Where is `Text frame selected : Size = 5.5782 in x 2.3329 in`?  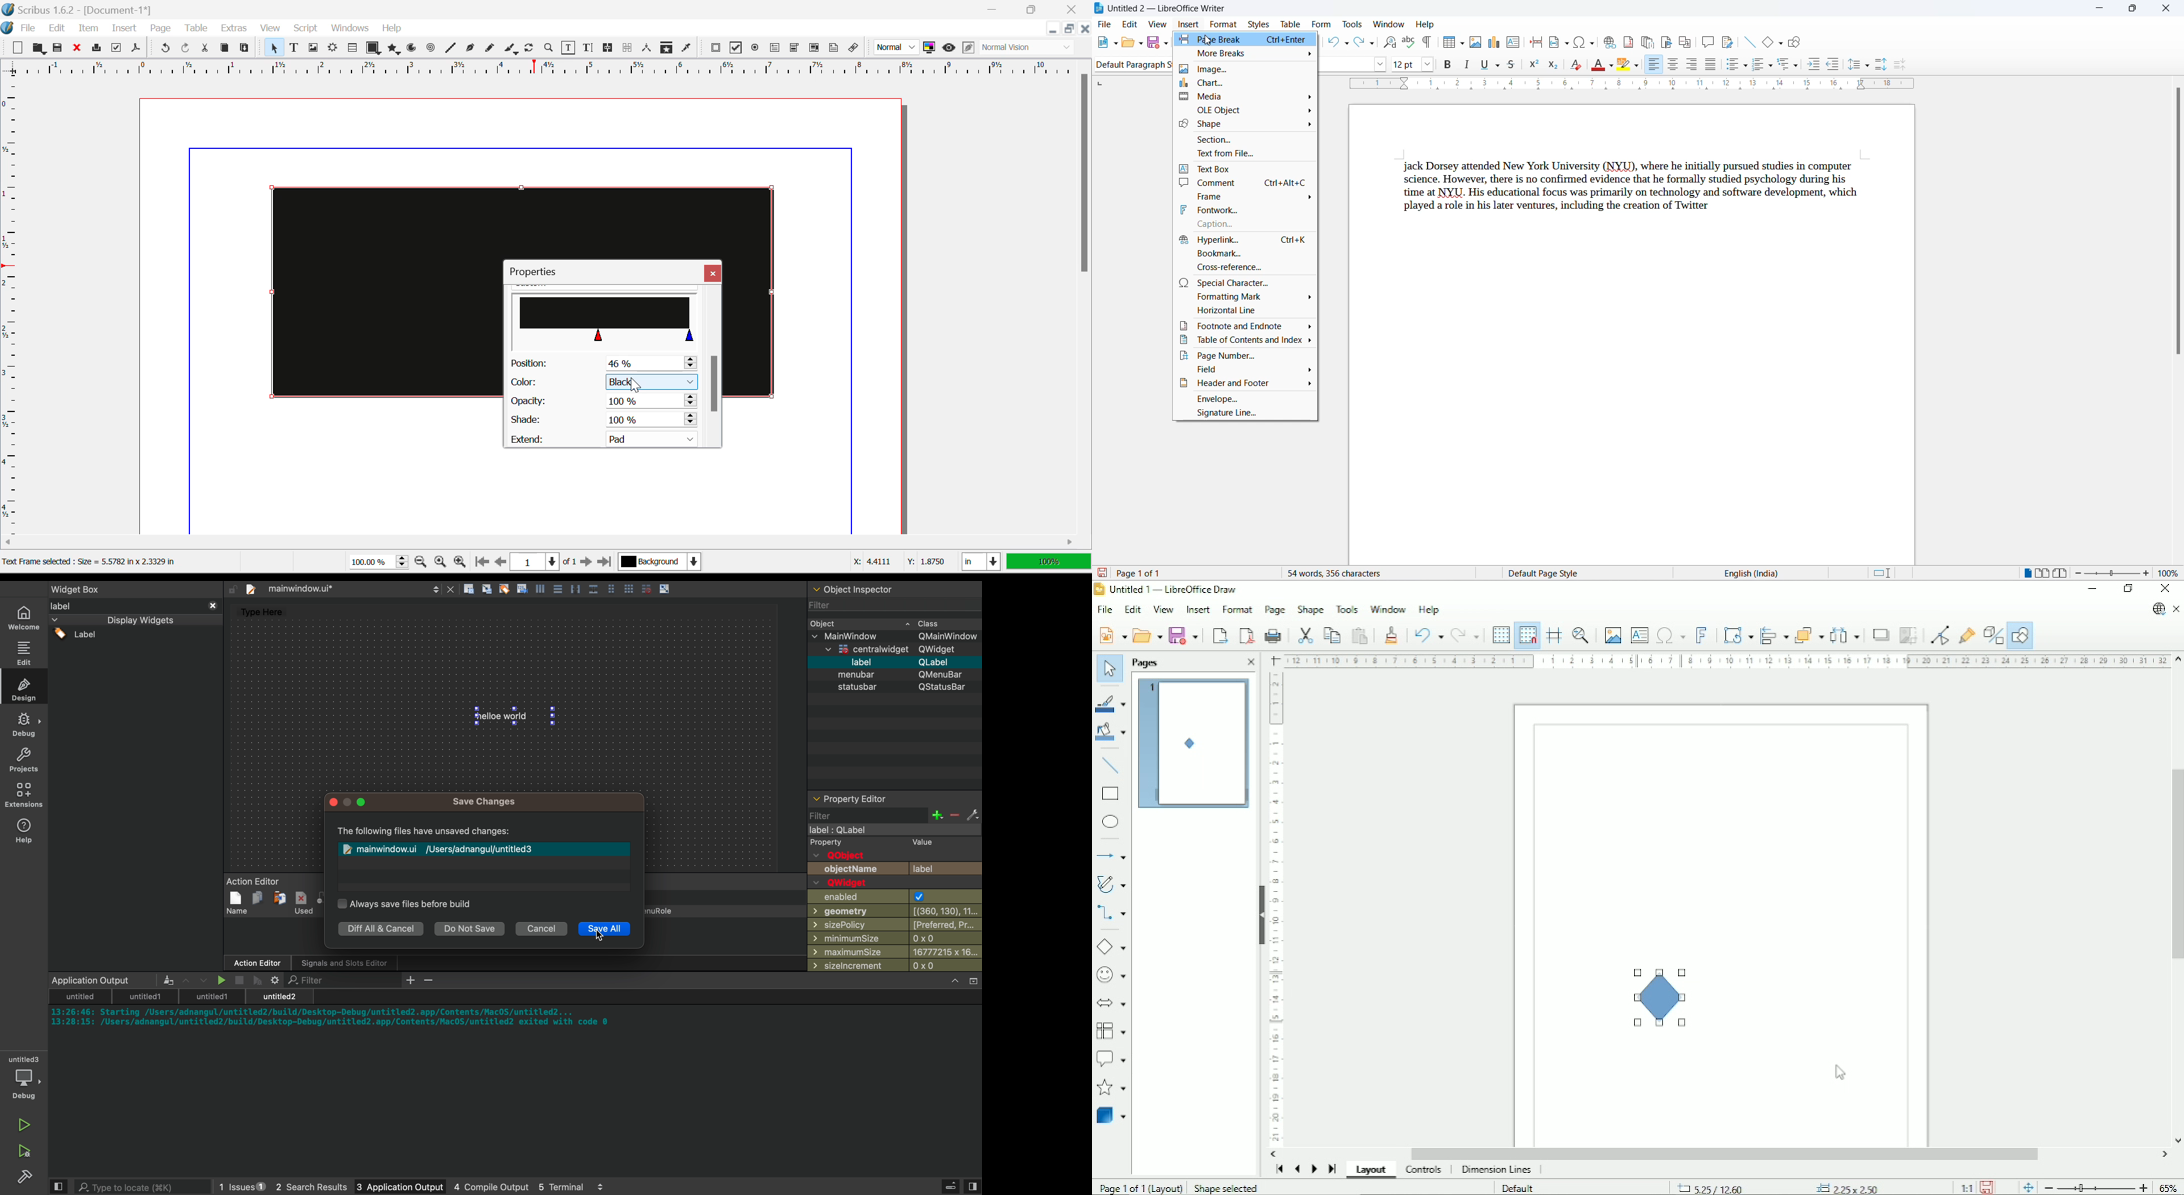
Text frame selected : Size = 5.5782 in x 2.3329 in is located at coordinates (100, 562).